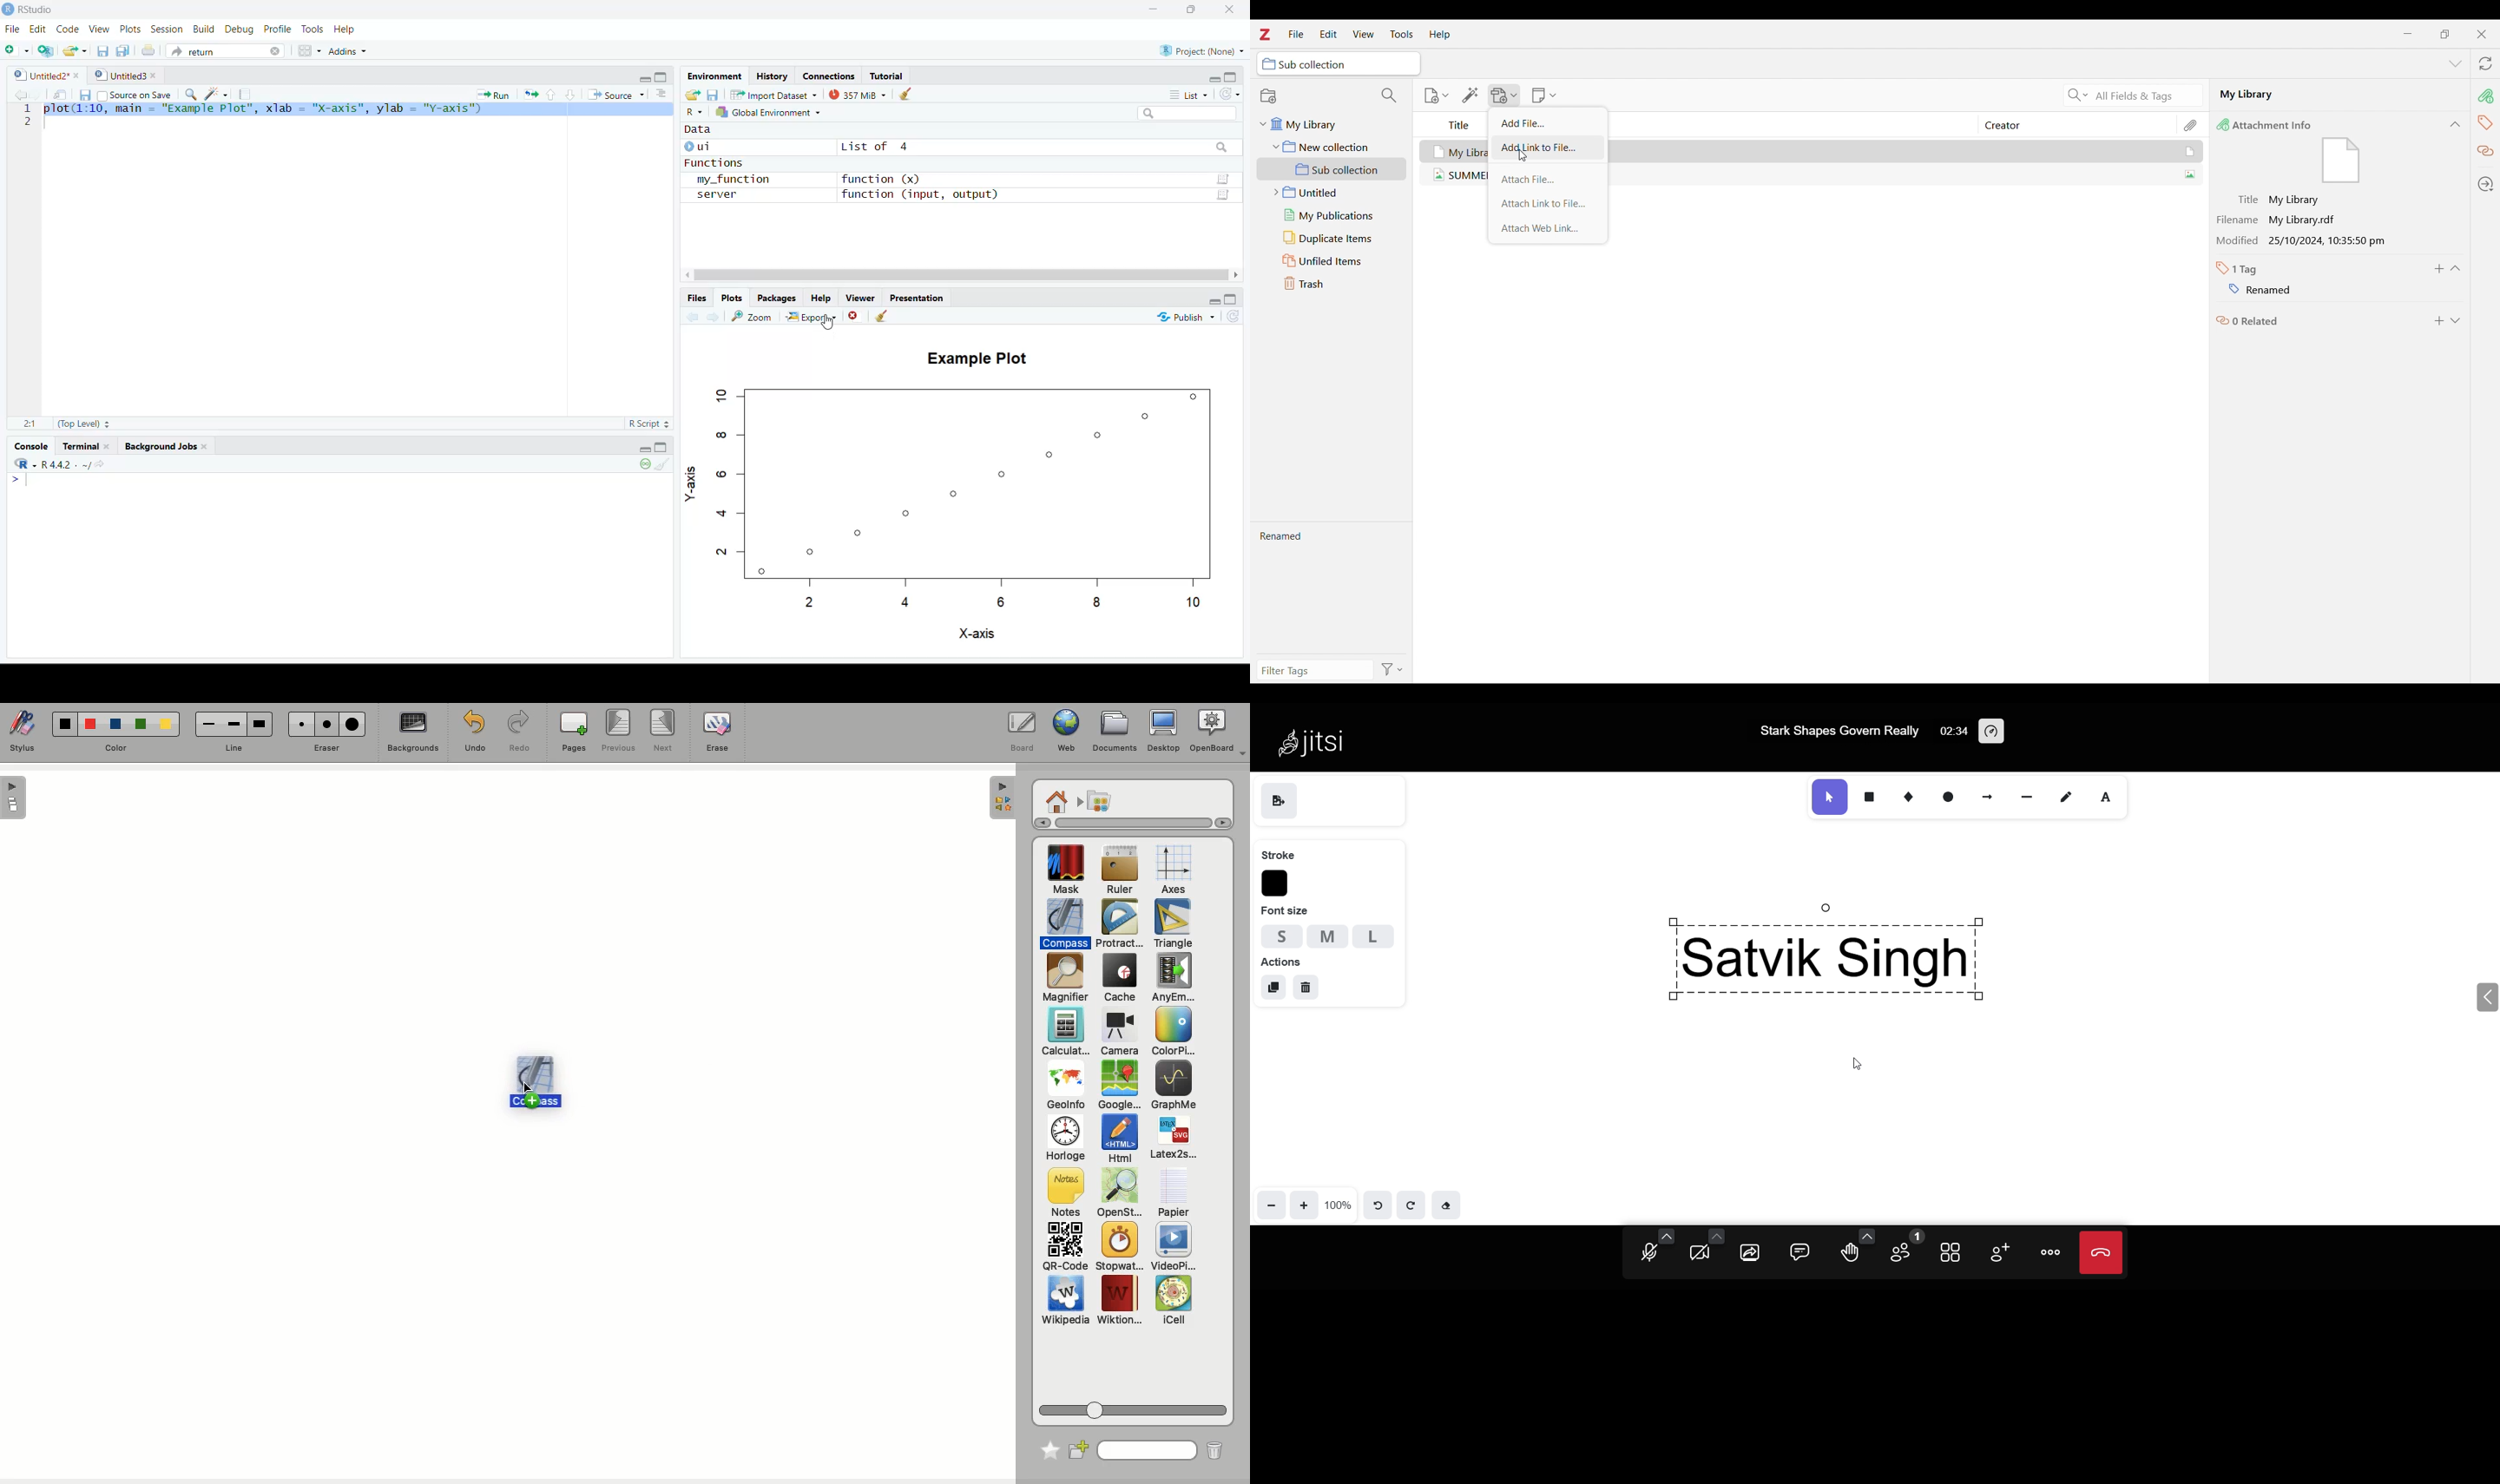 This screenshot has width=2520, height=1484. What do you see at coordinates (98, 29) in the screenshot?
I see `View` at bounding box center [98, 29].